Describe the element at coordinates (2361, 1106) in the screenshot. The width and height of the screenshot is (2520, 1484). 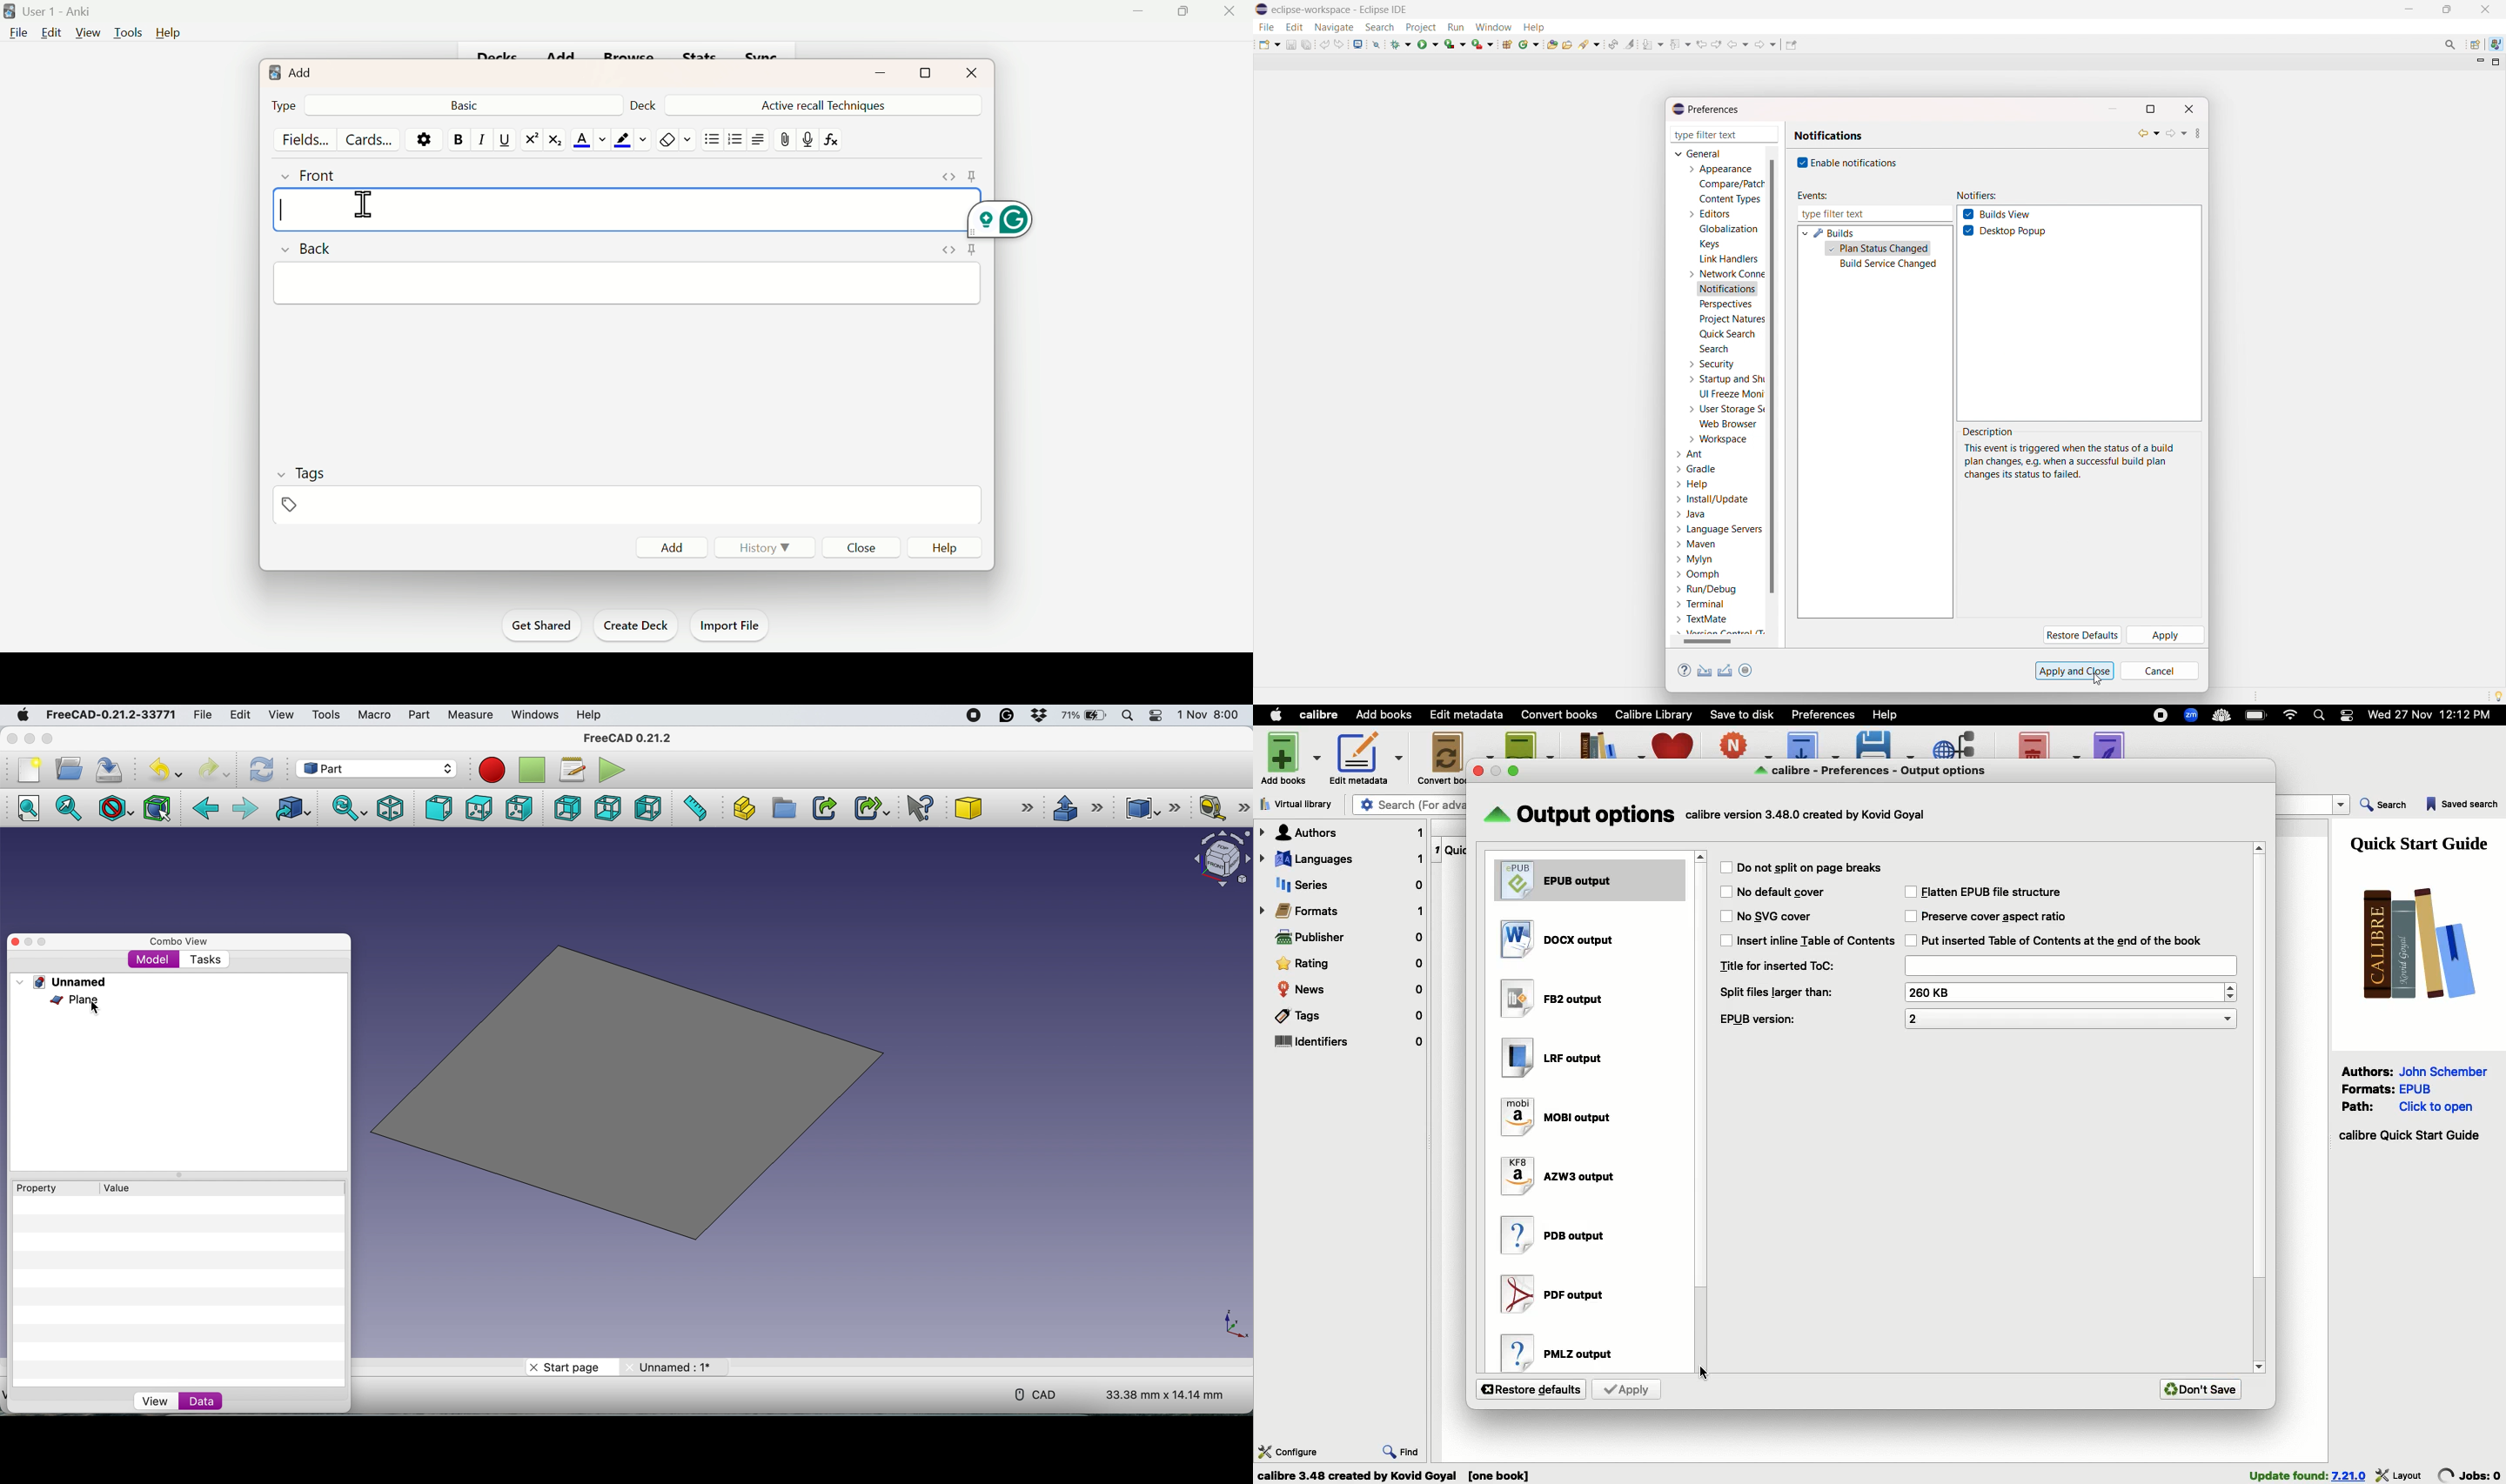
I see `Path` at that location.